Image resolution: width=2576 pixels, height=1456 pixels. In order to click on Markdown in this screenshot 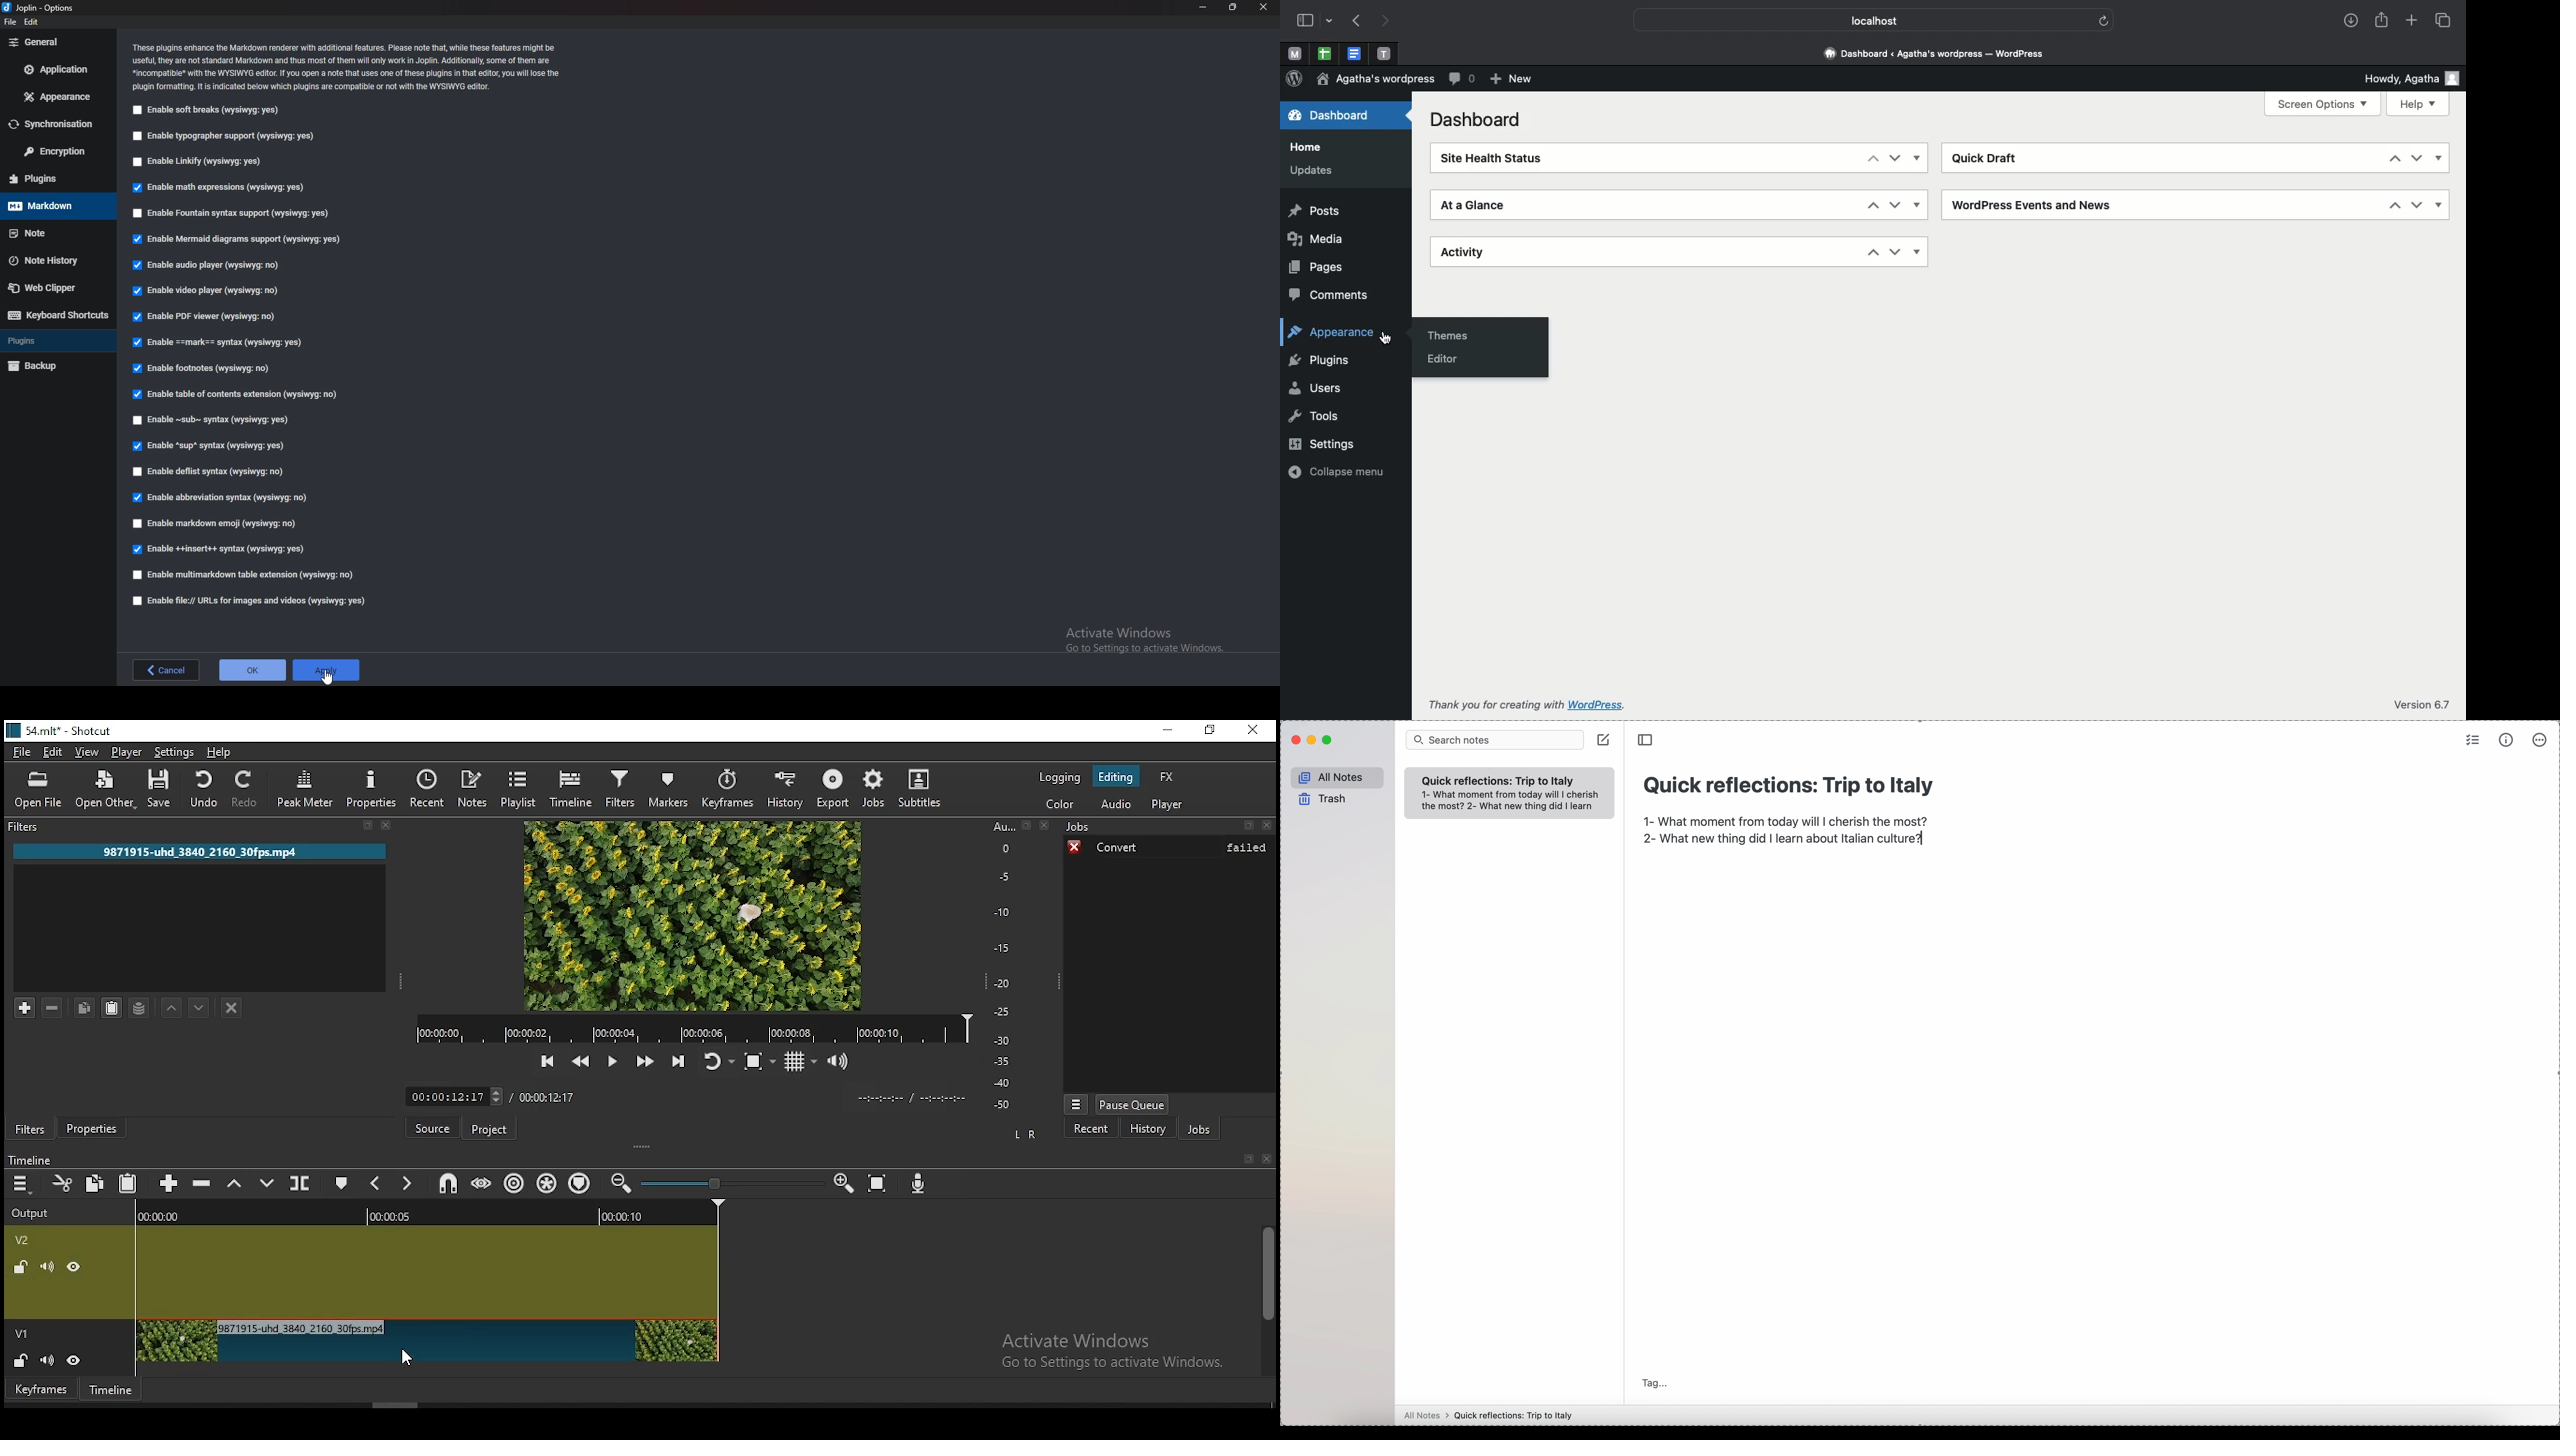, I will do `click(56, 206)`.